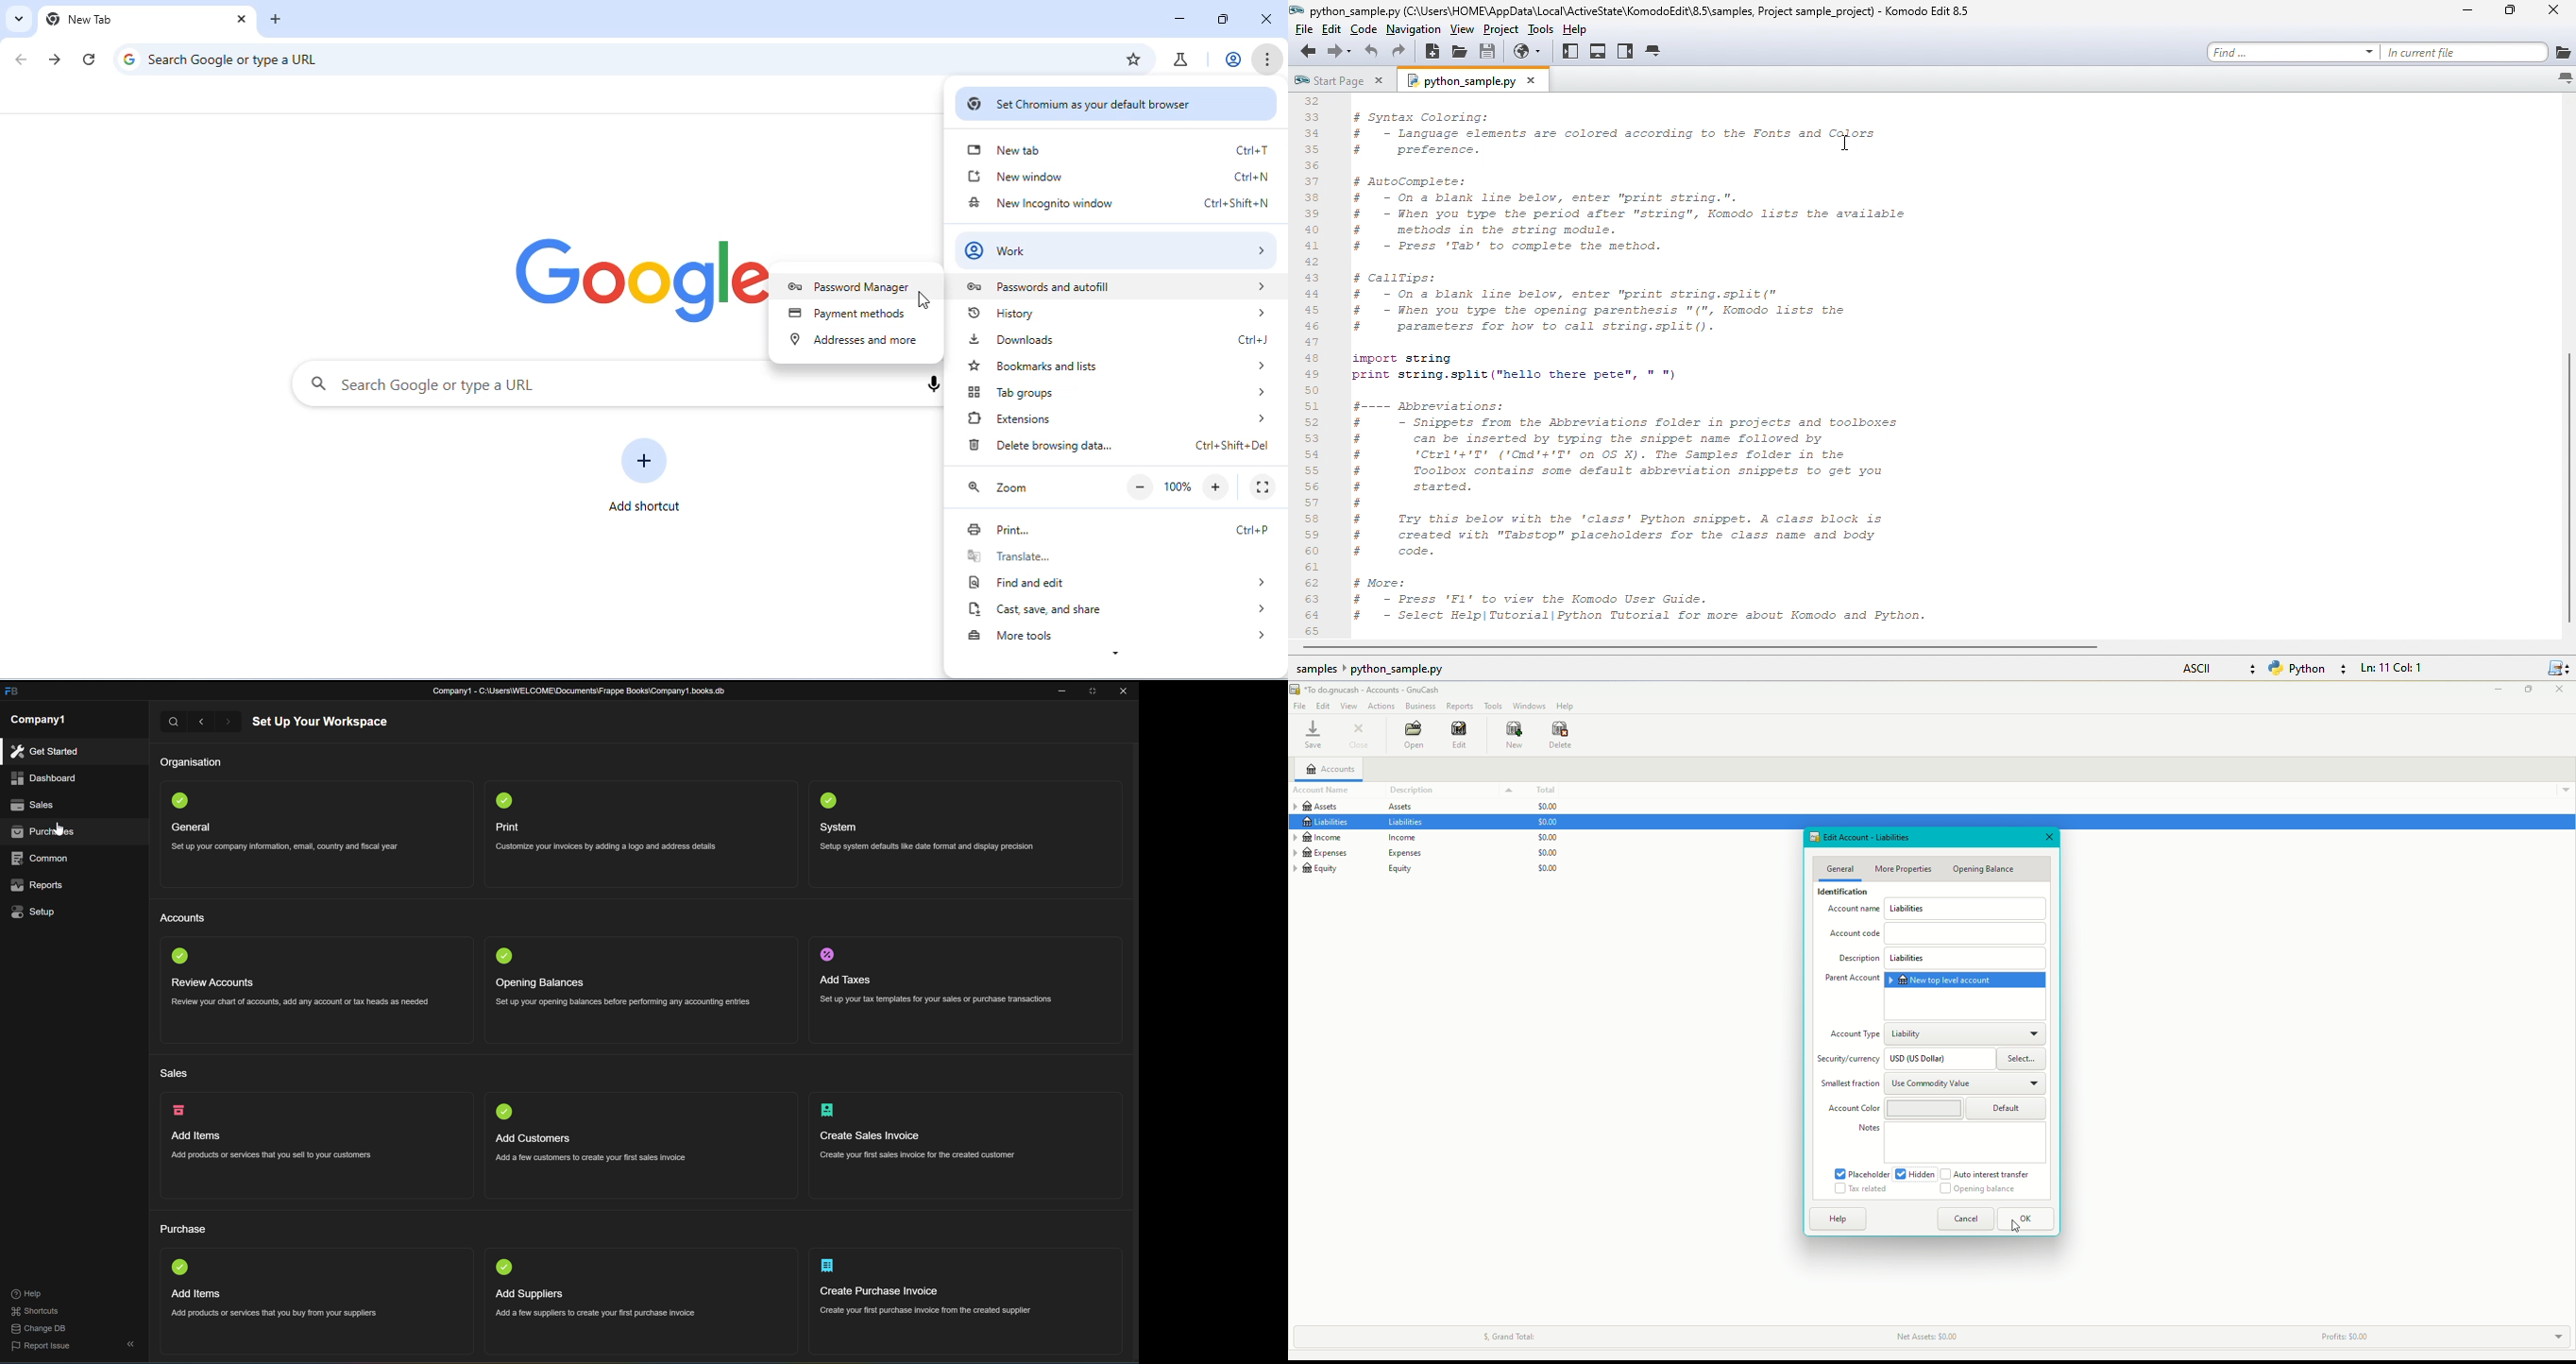 This screenshot has width=2576, height=1372. What do you see at coordinates (1852, 979) in the screenshot?
I see `Parent Account` at bounding box center [1852, 979].